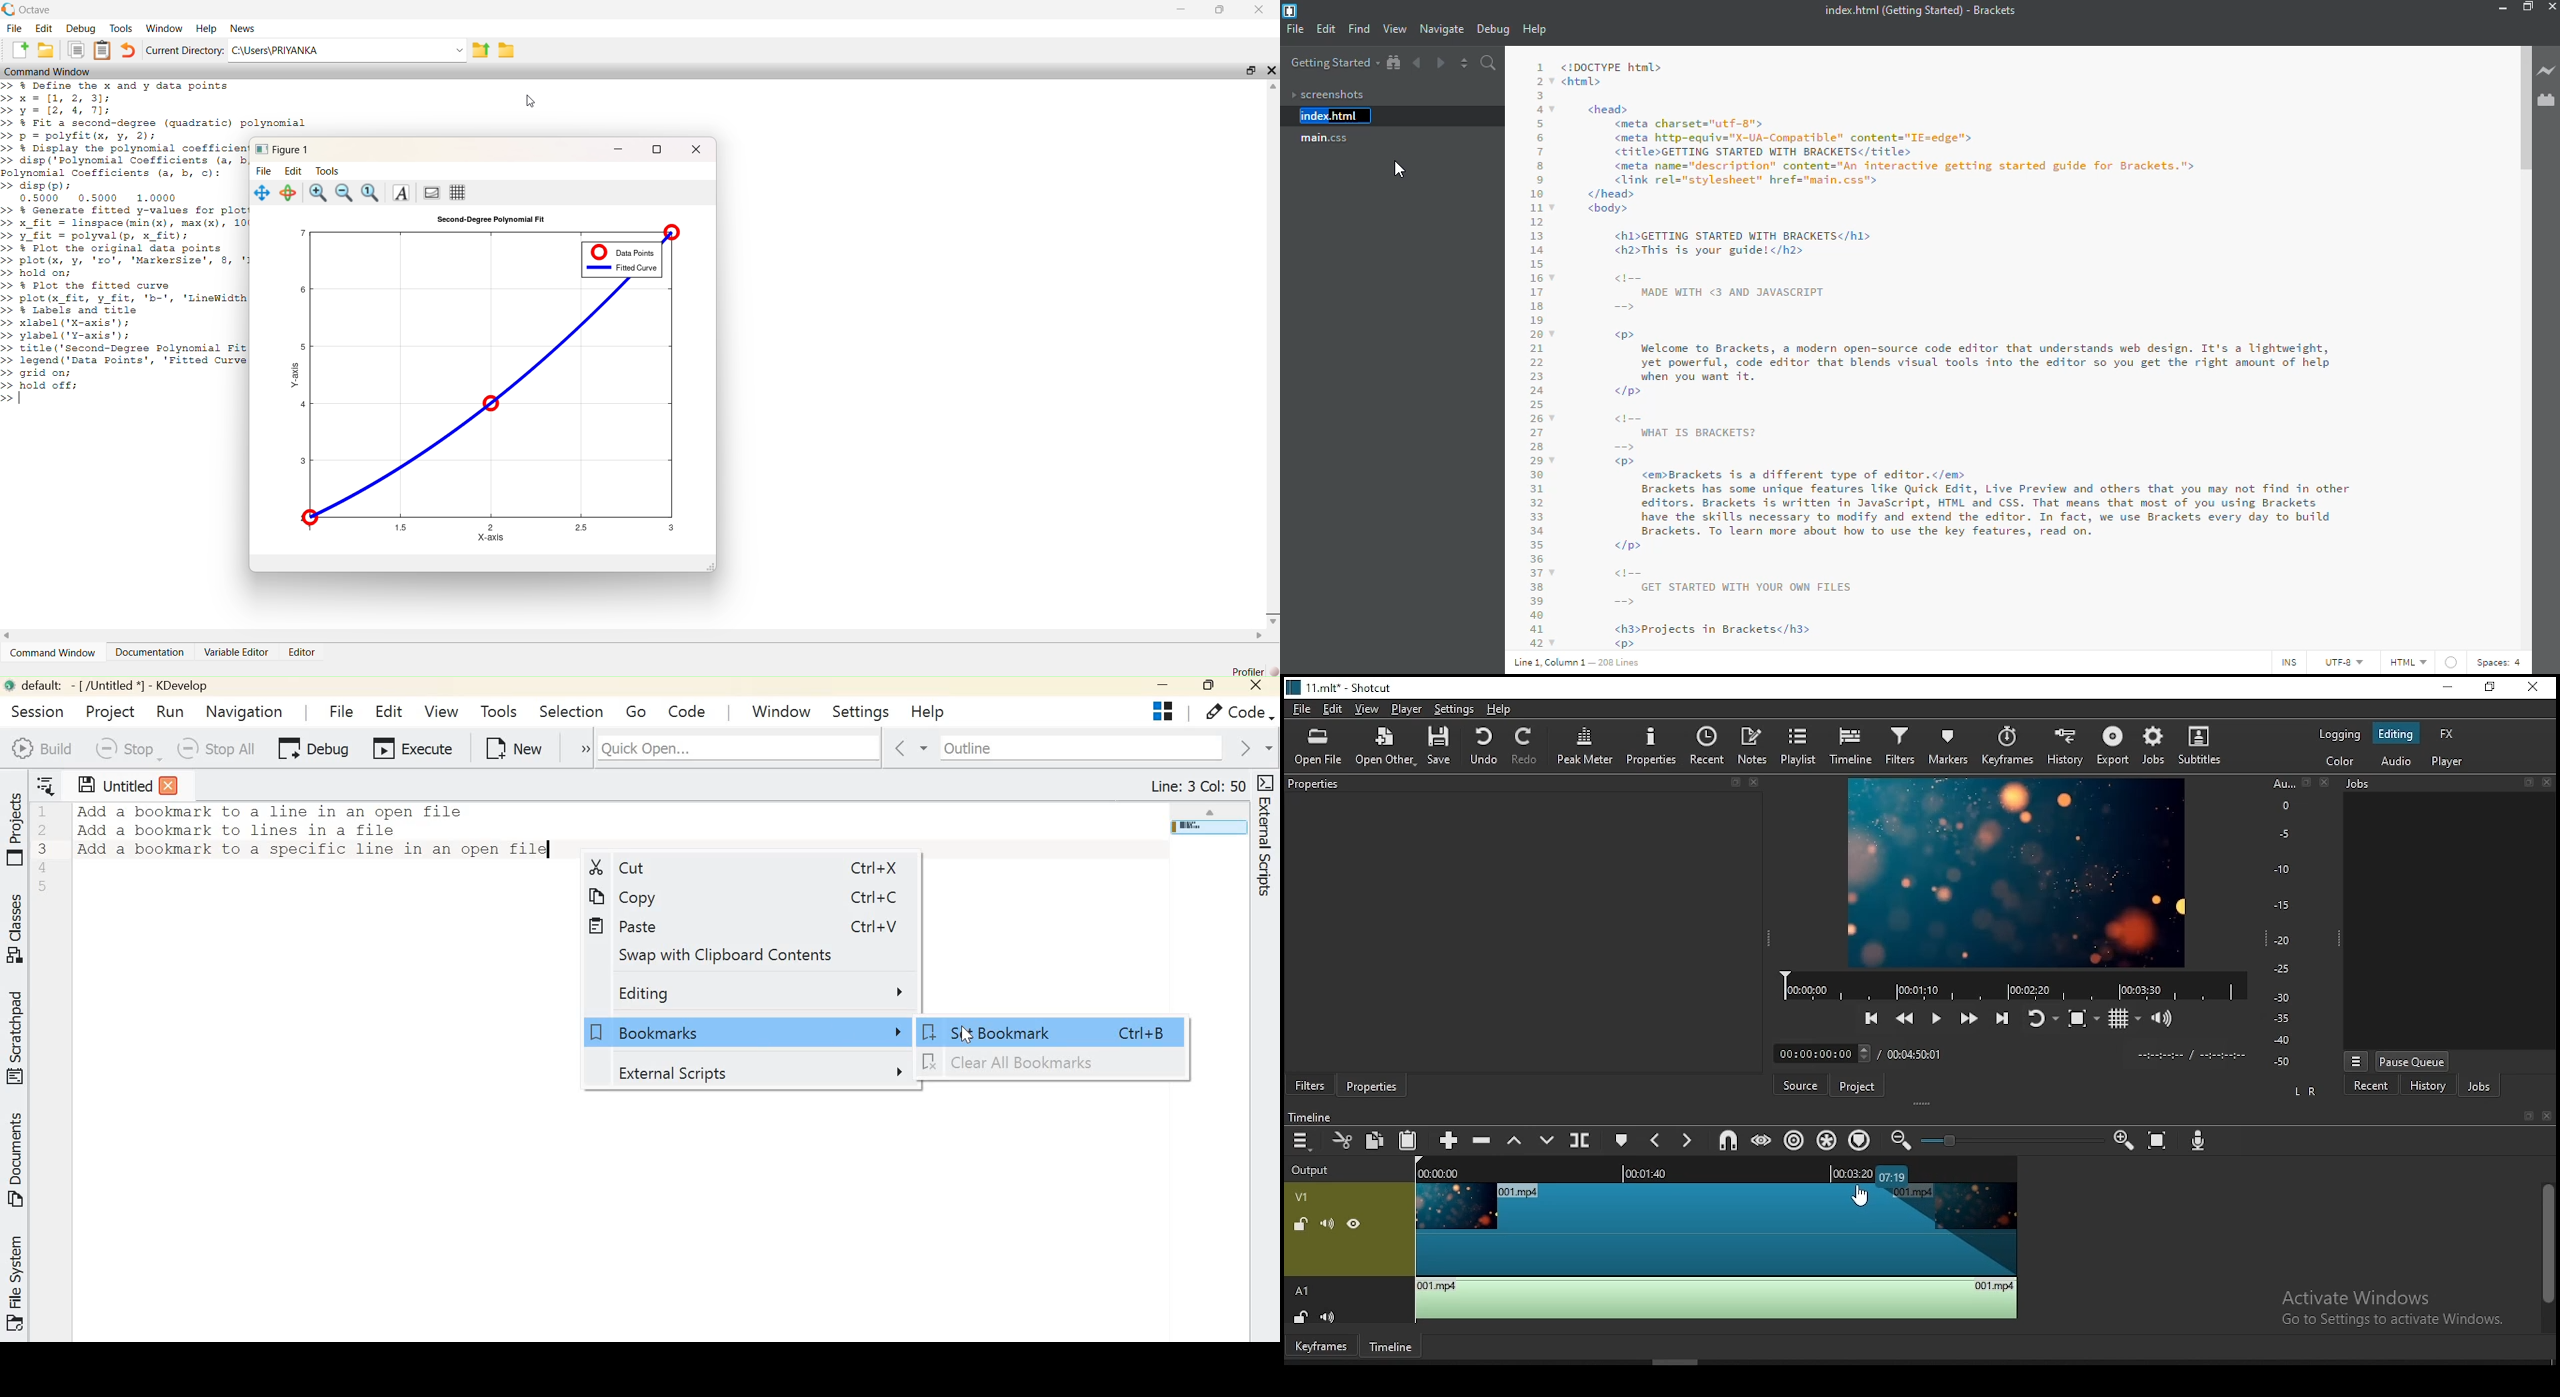  I want to click on toggle grid display on the player, so click(2125, 1020).